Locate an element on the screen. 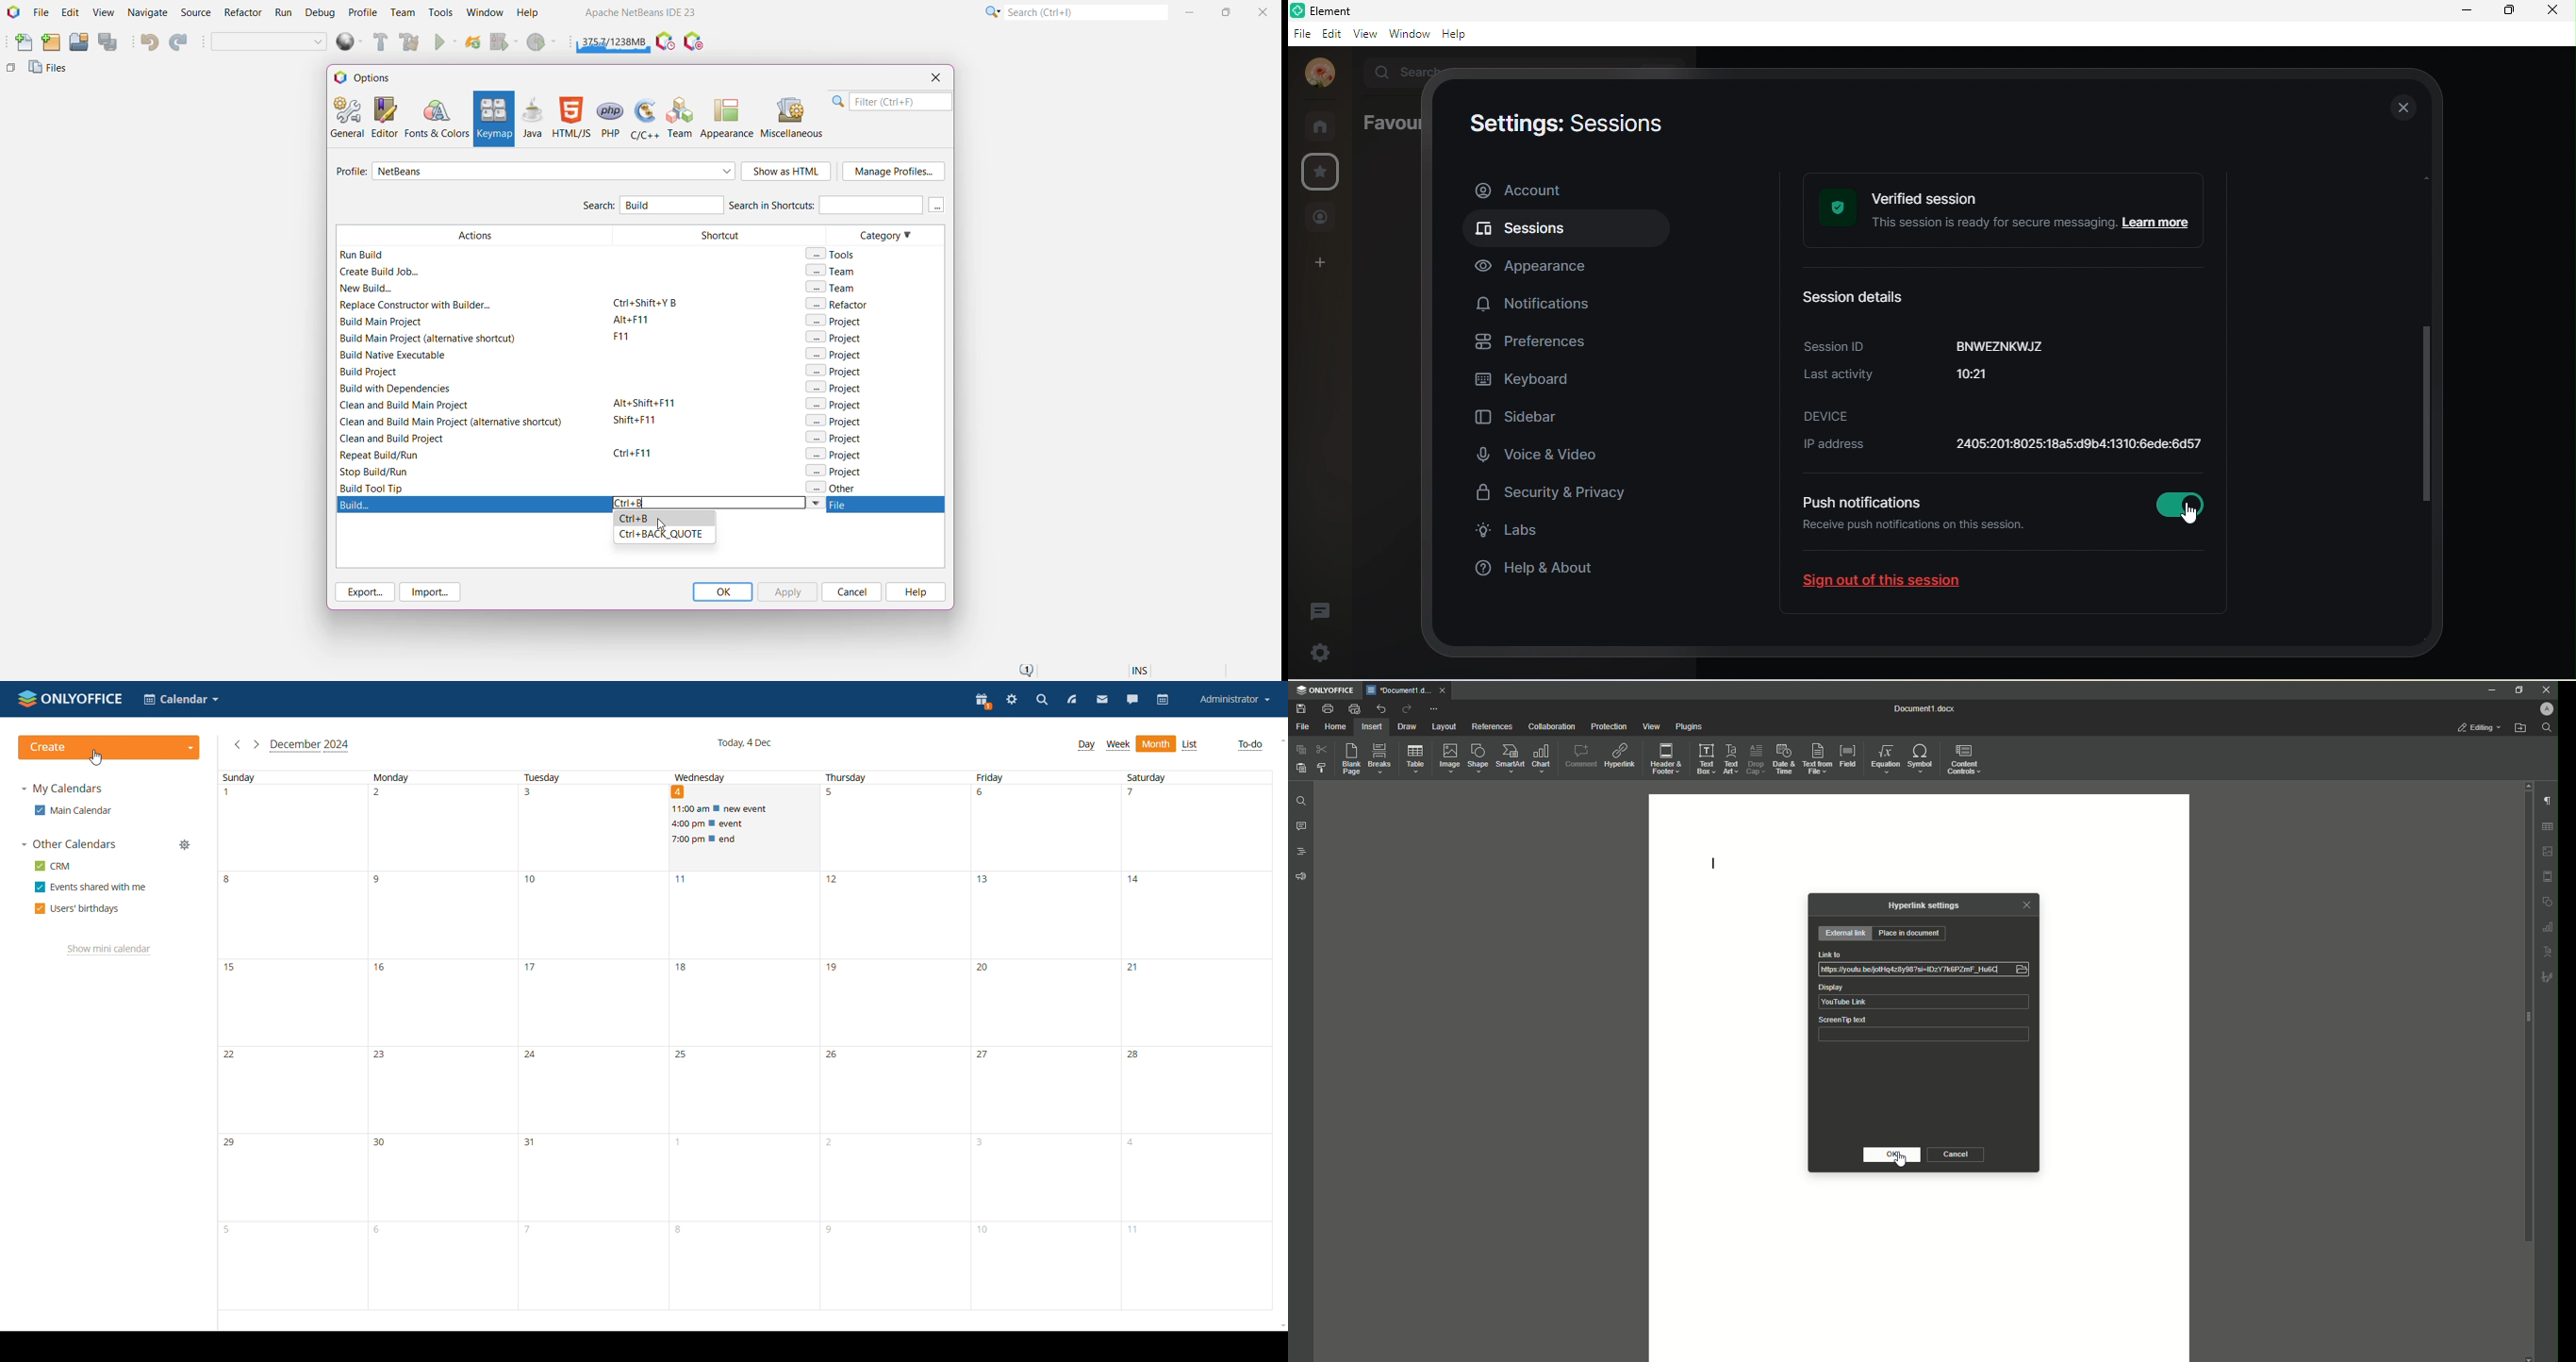 This screenshot has width=2576, height=1372. edit is located at coordinates (1332, 33).